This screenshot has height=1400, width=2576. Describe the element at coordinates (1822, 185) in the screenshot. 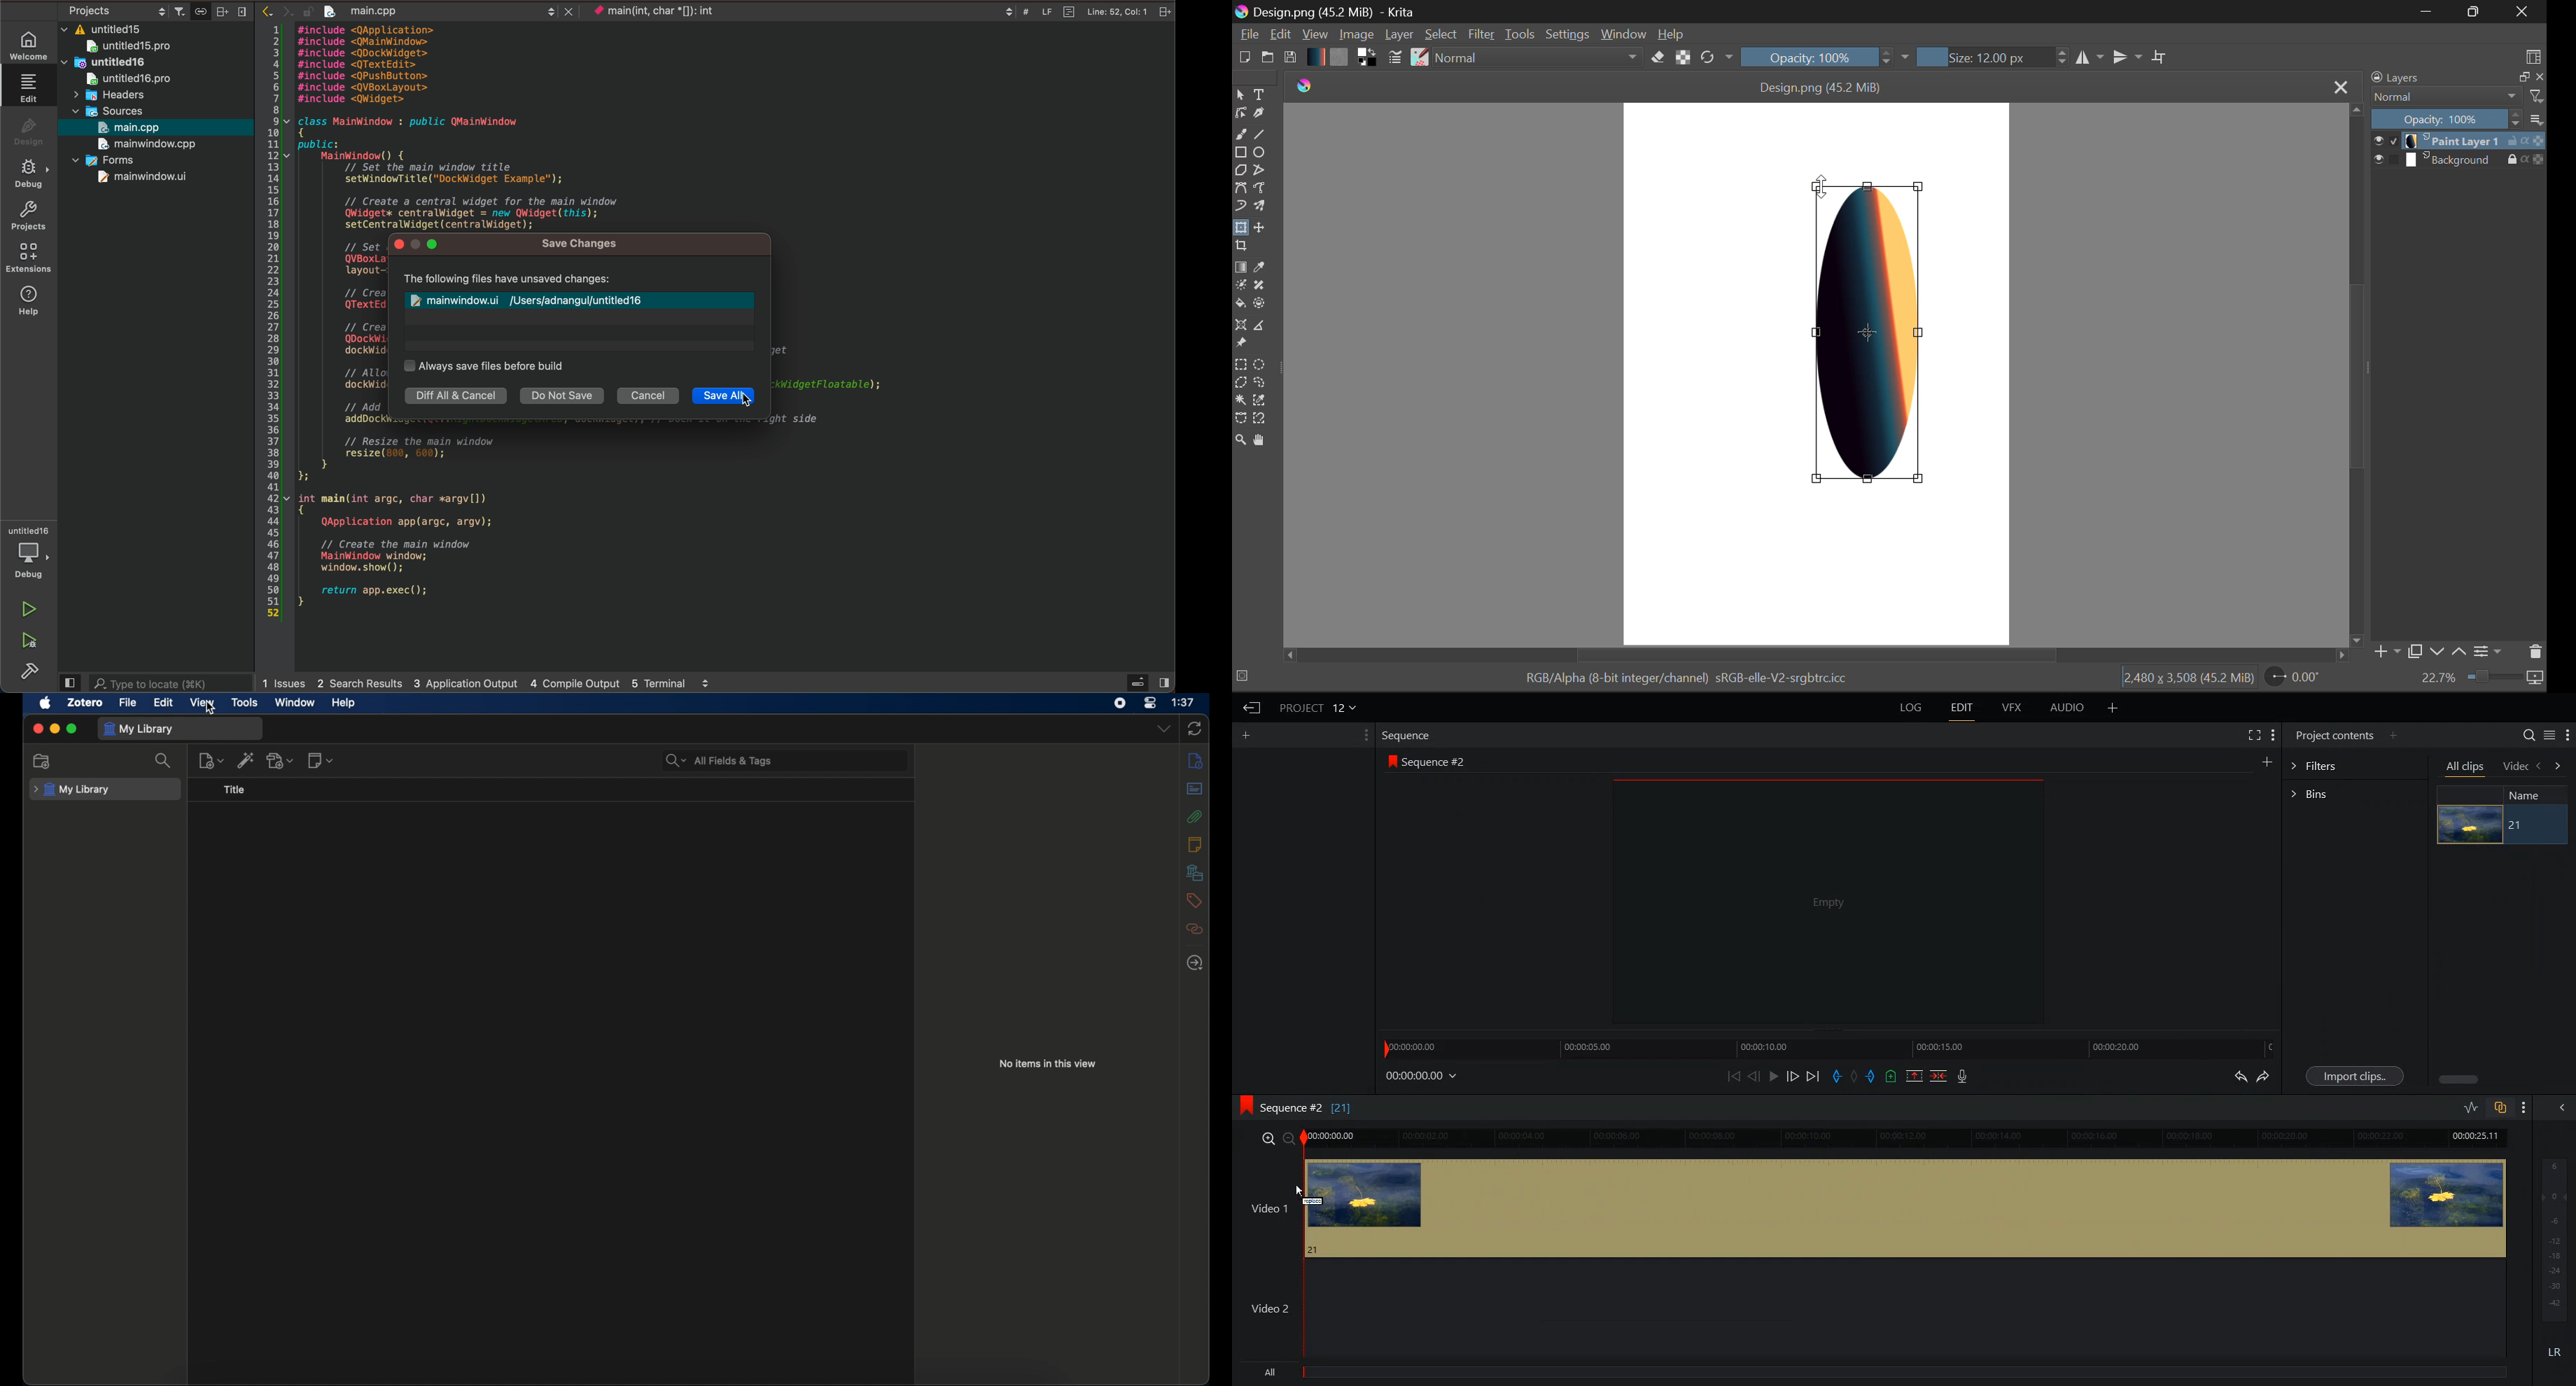

I see `Cursor Position AFTER_LAST_ACTION` at that location.